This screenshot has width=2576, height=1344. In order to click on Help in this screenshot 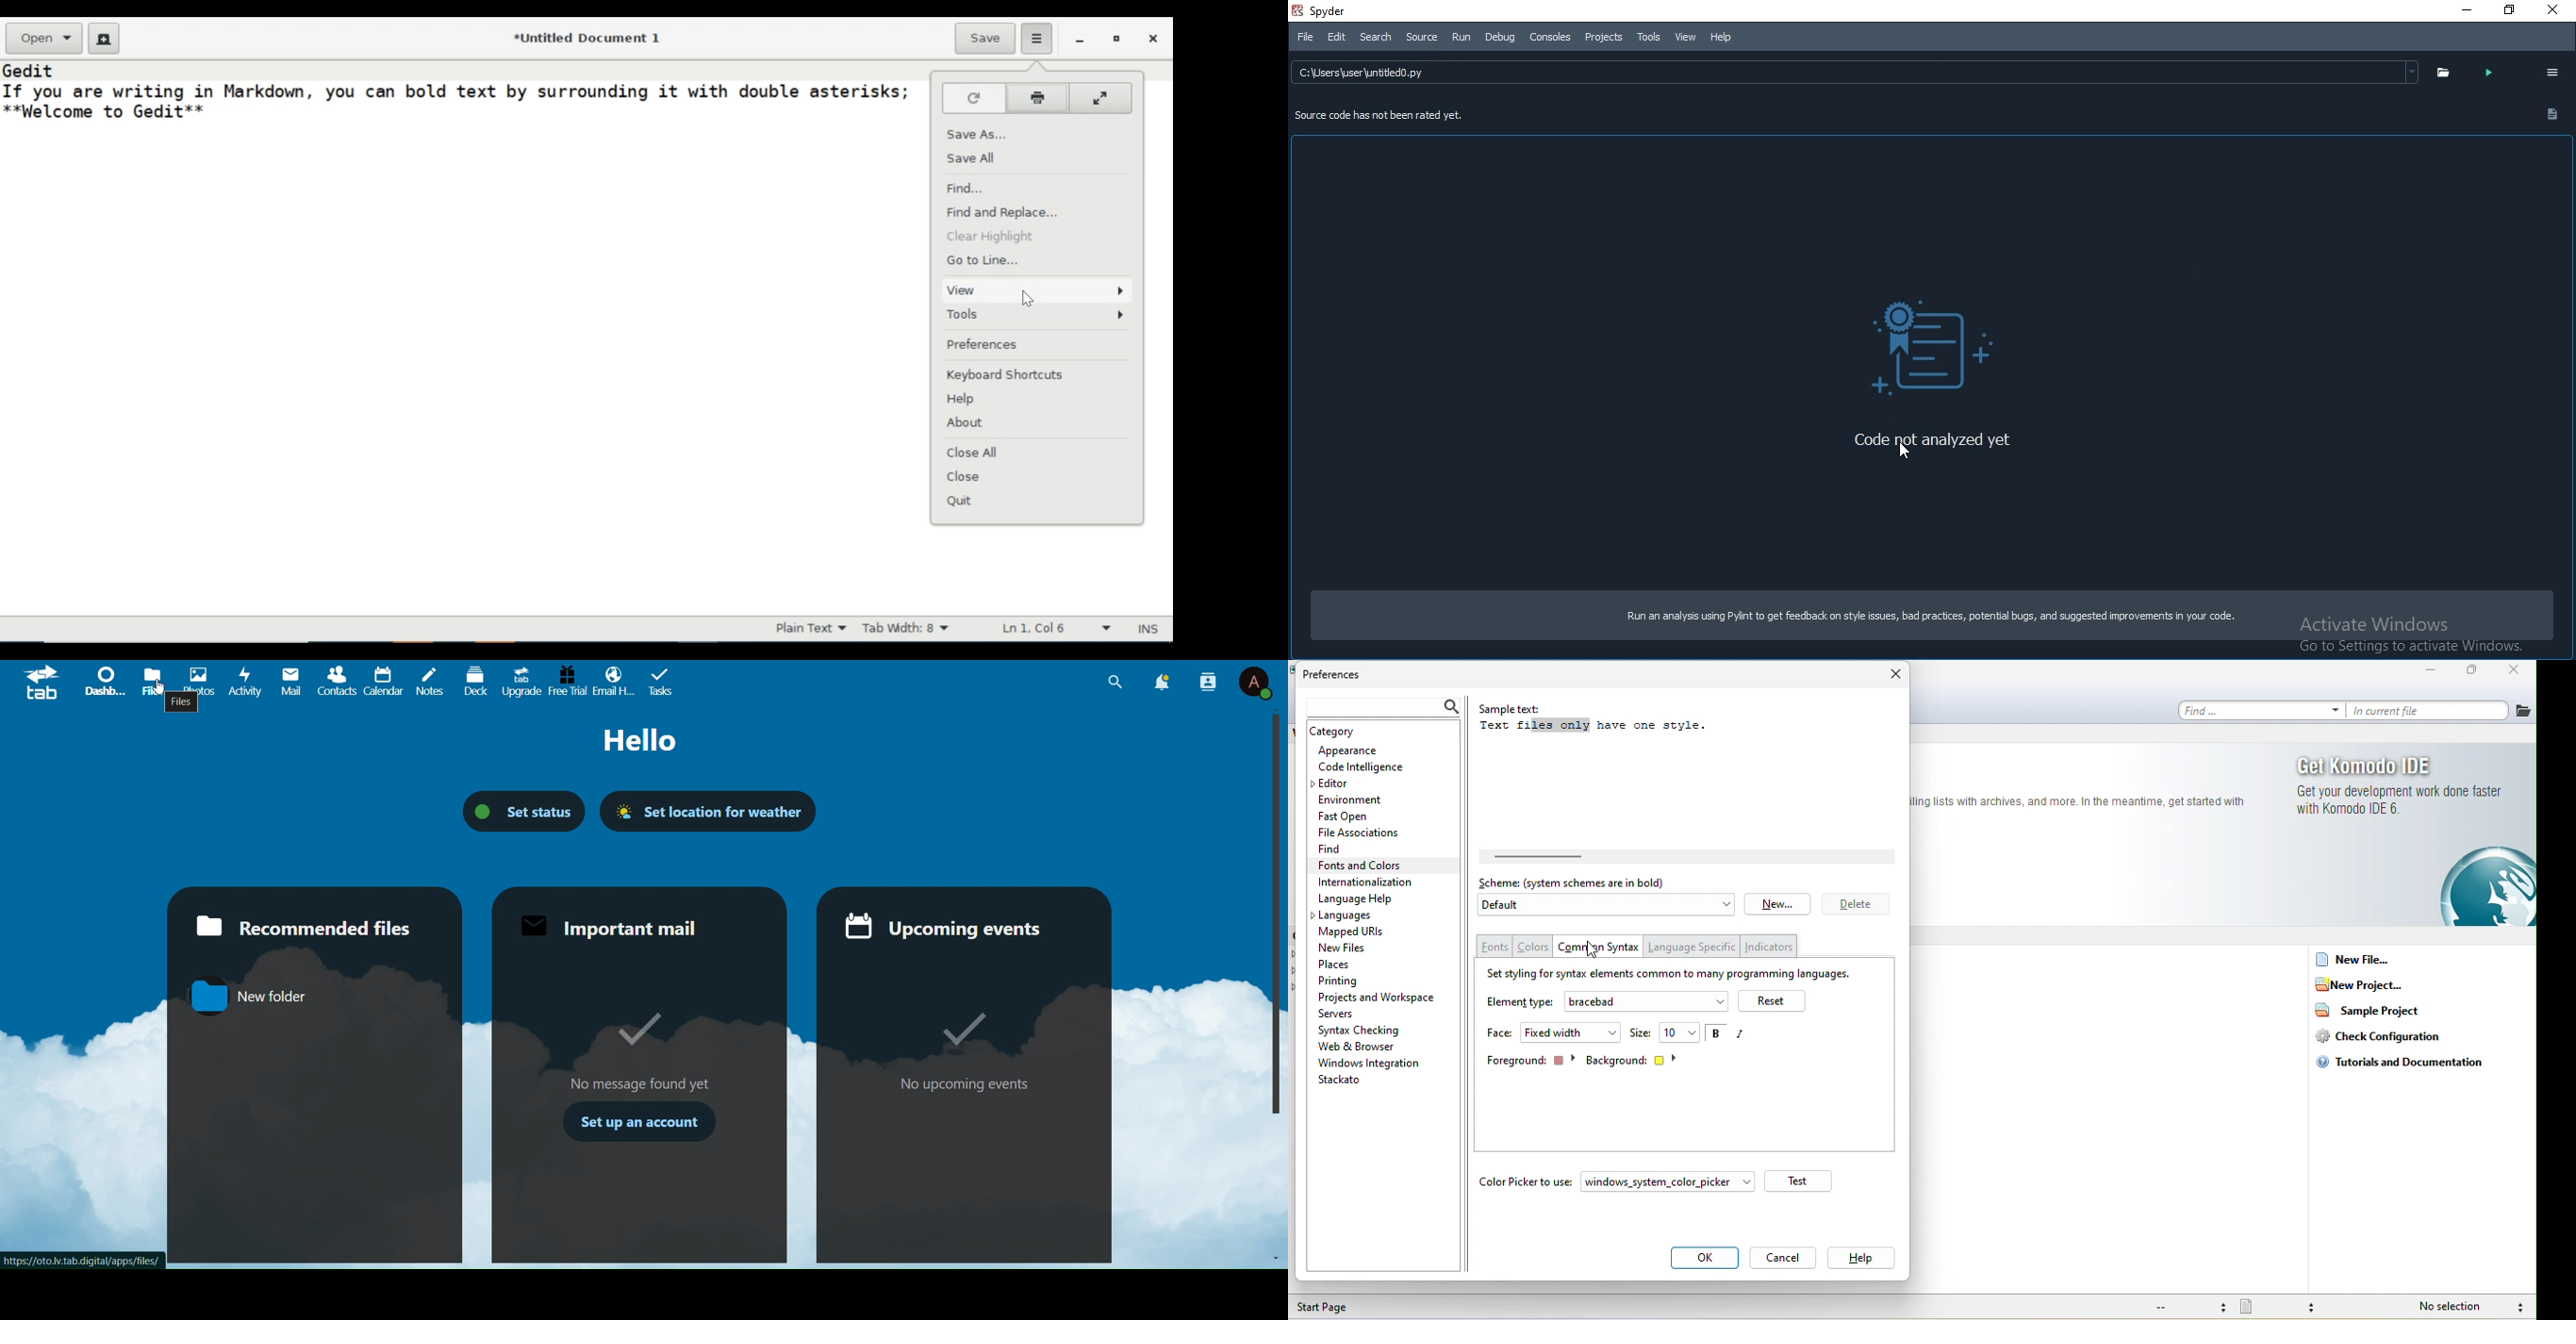, I will do `click(1723, 35)`.